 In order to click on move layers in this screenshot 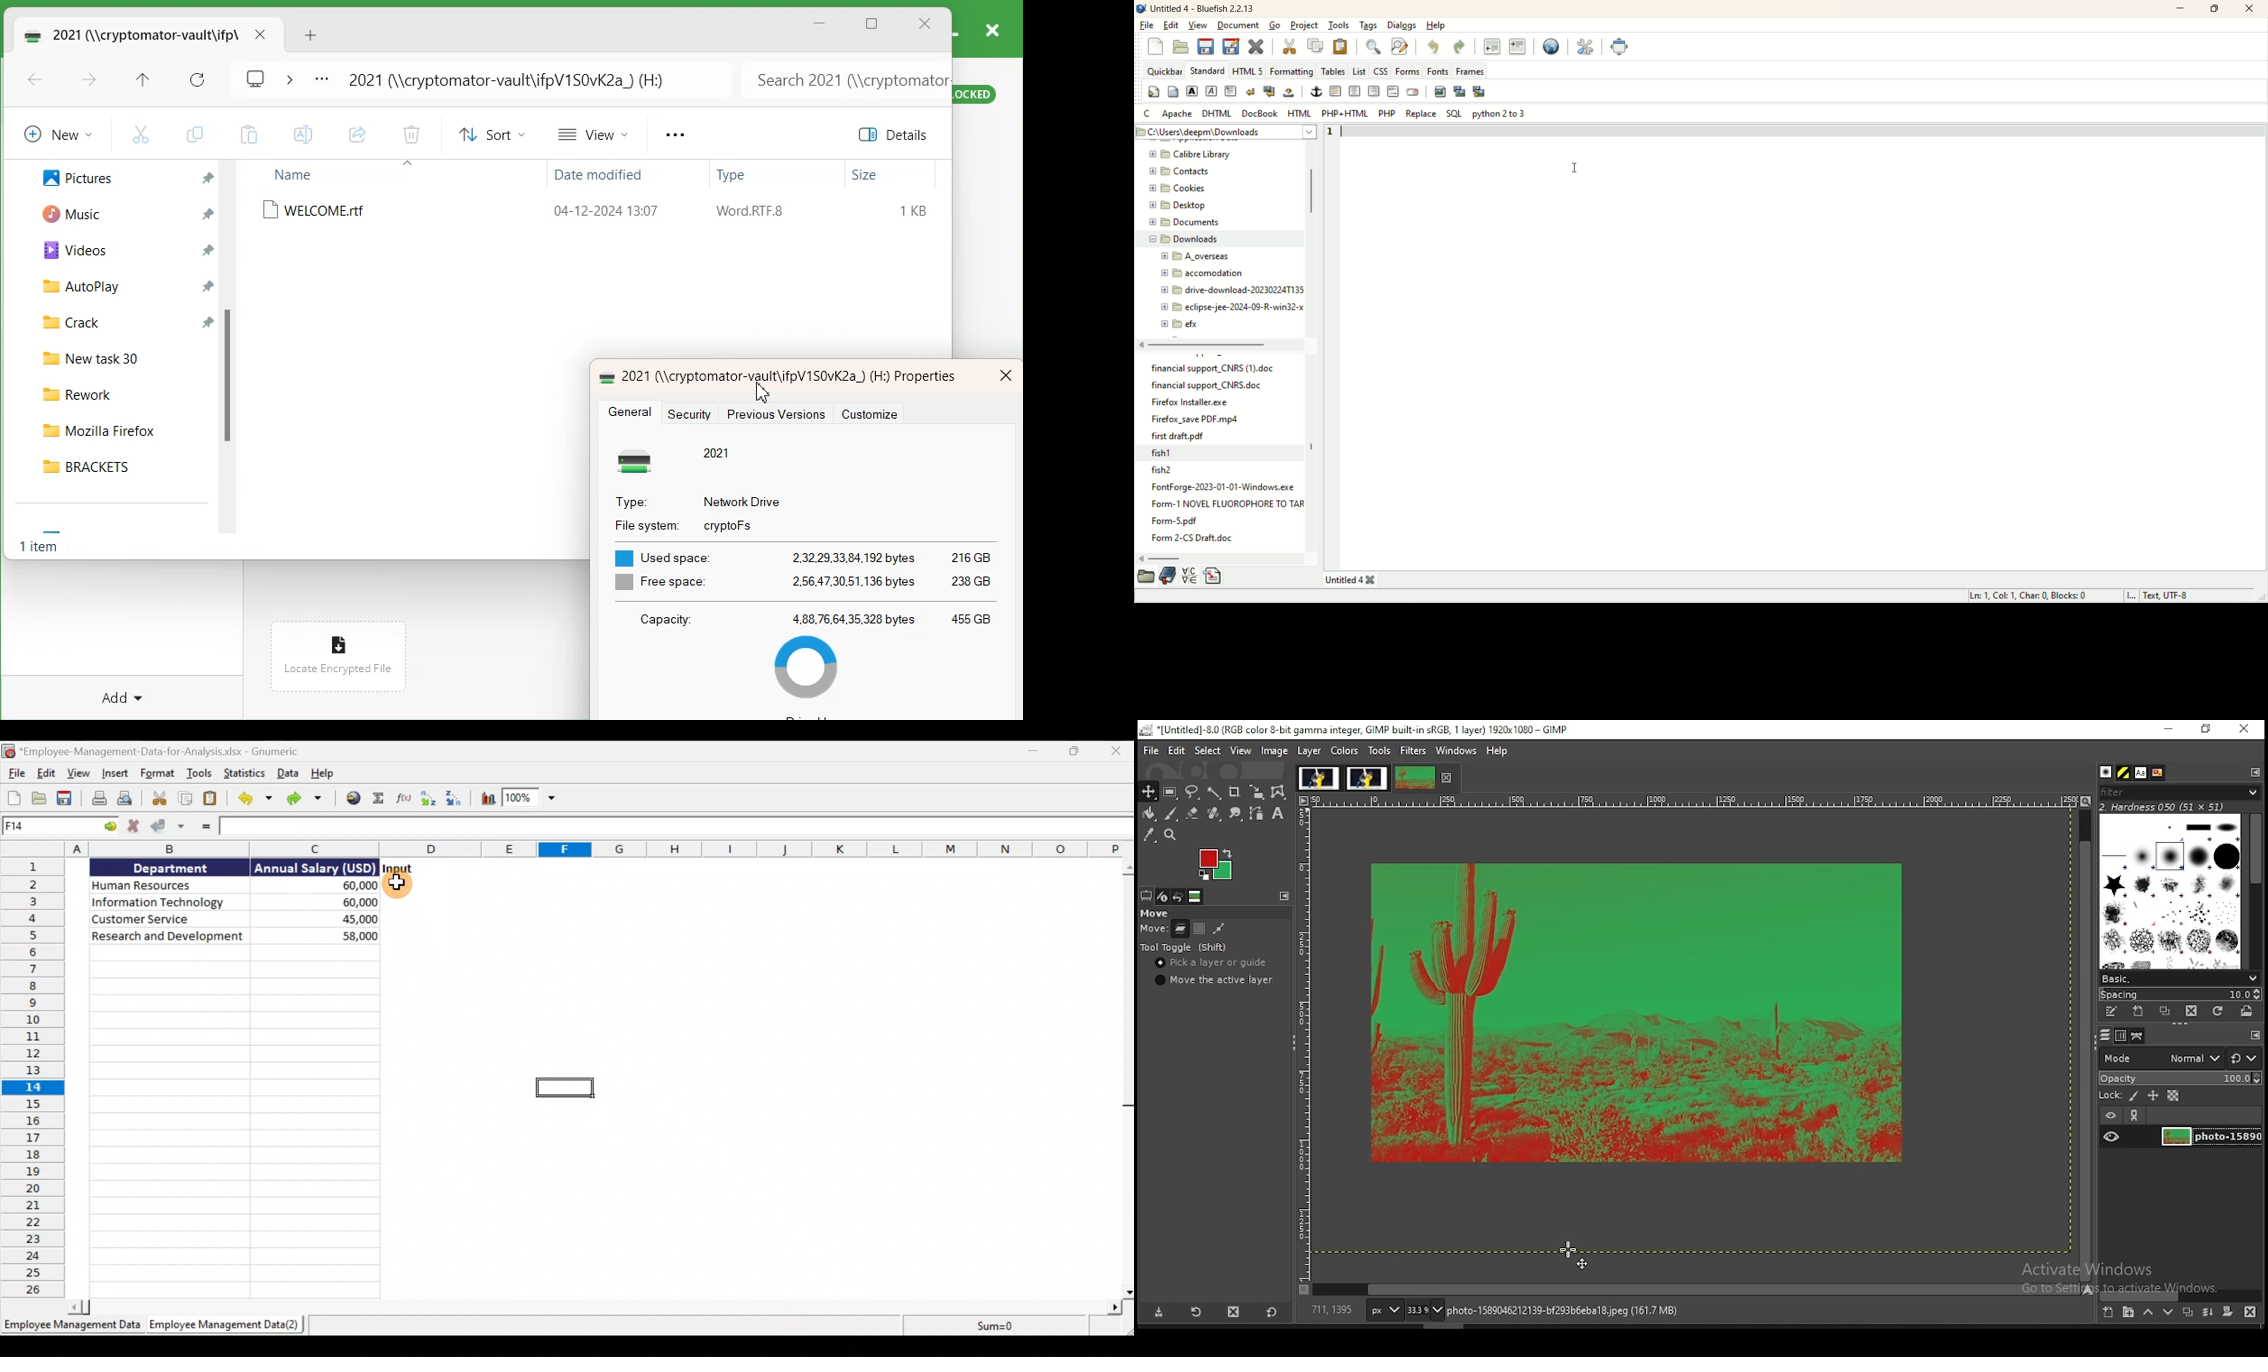, I will do `click(1180, 928)`.